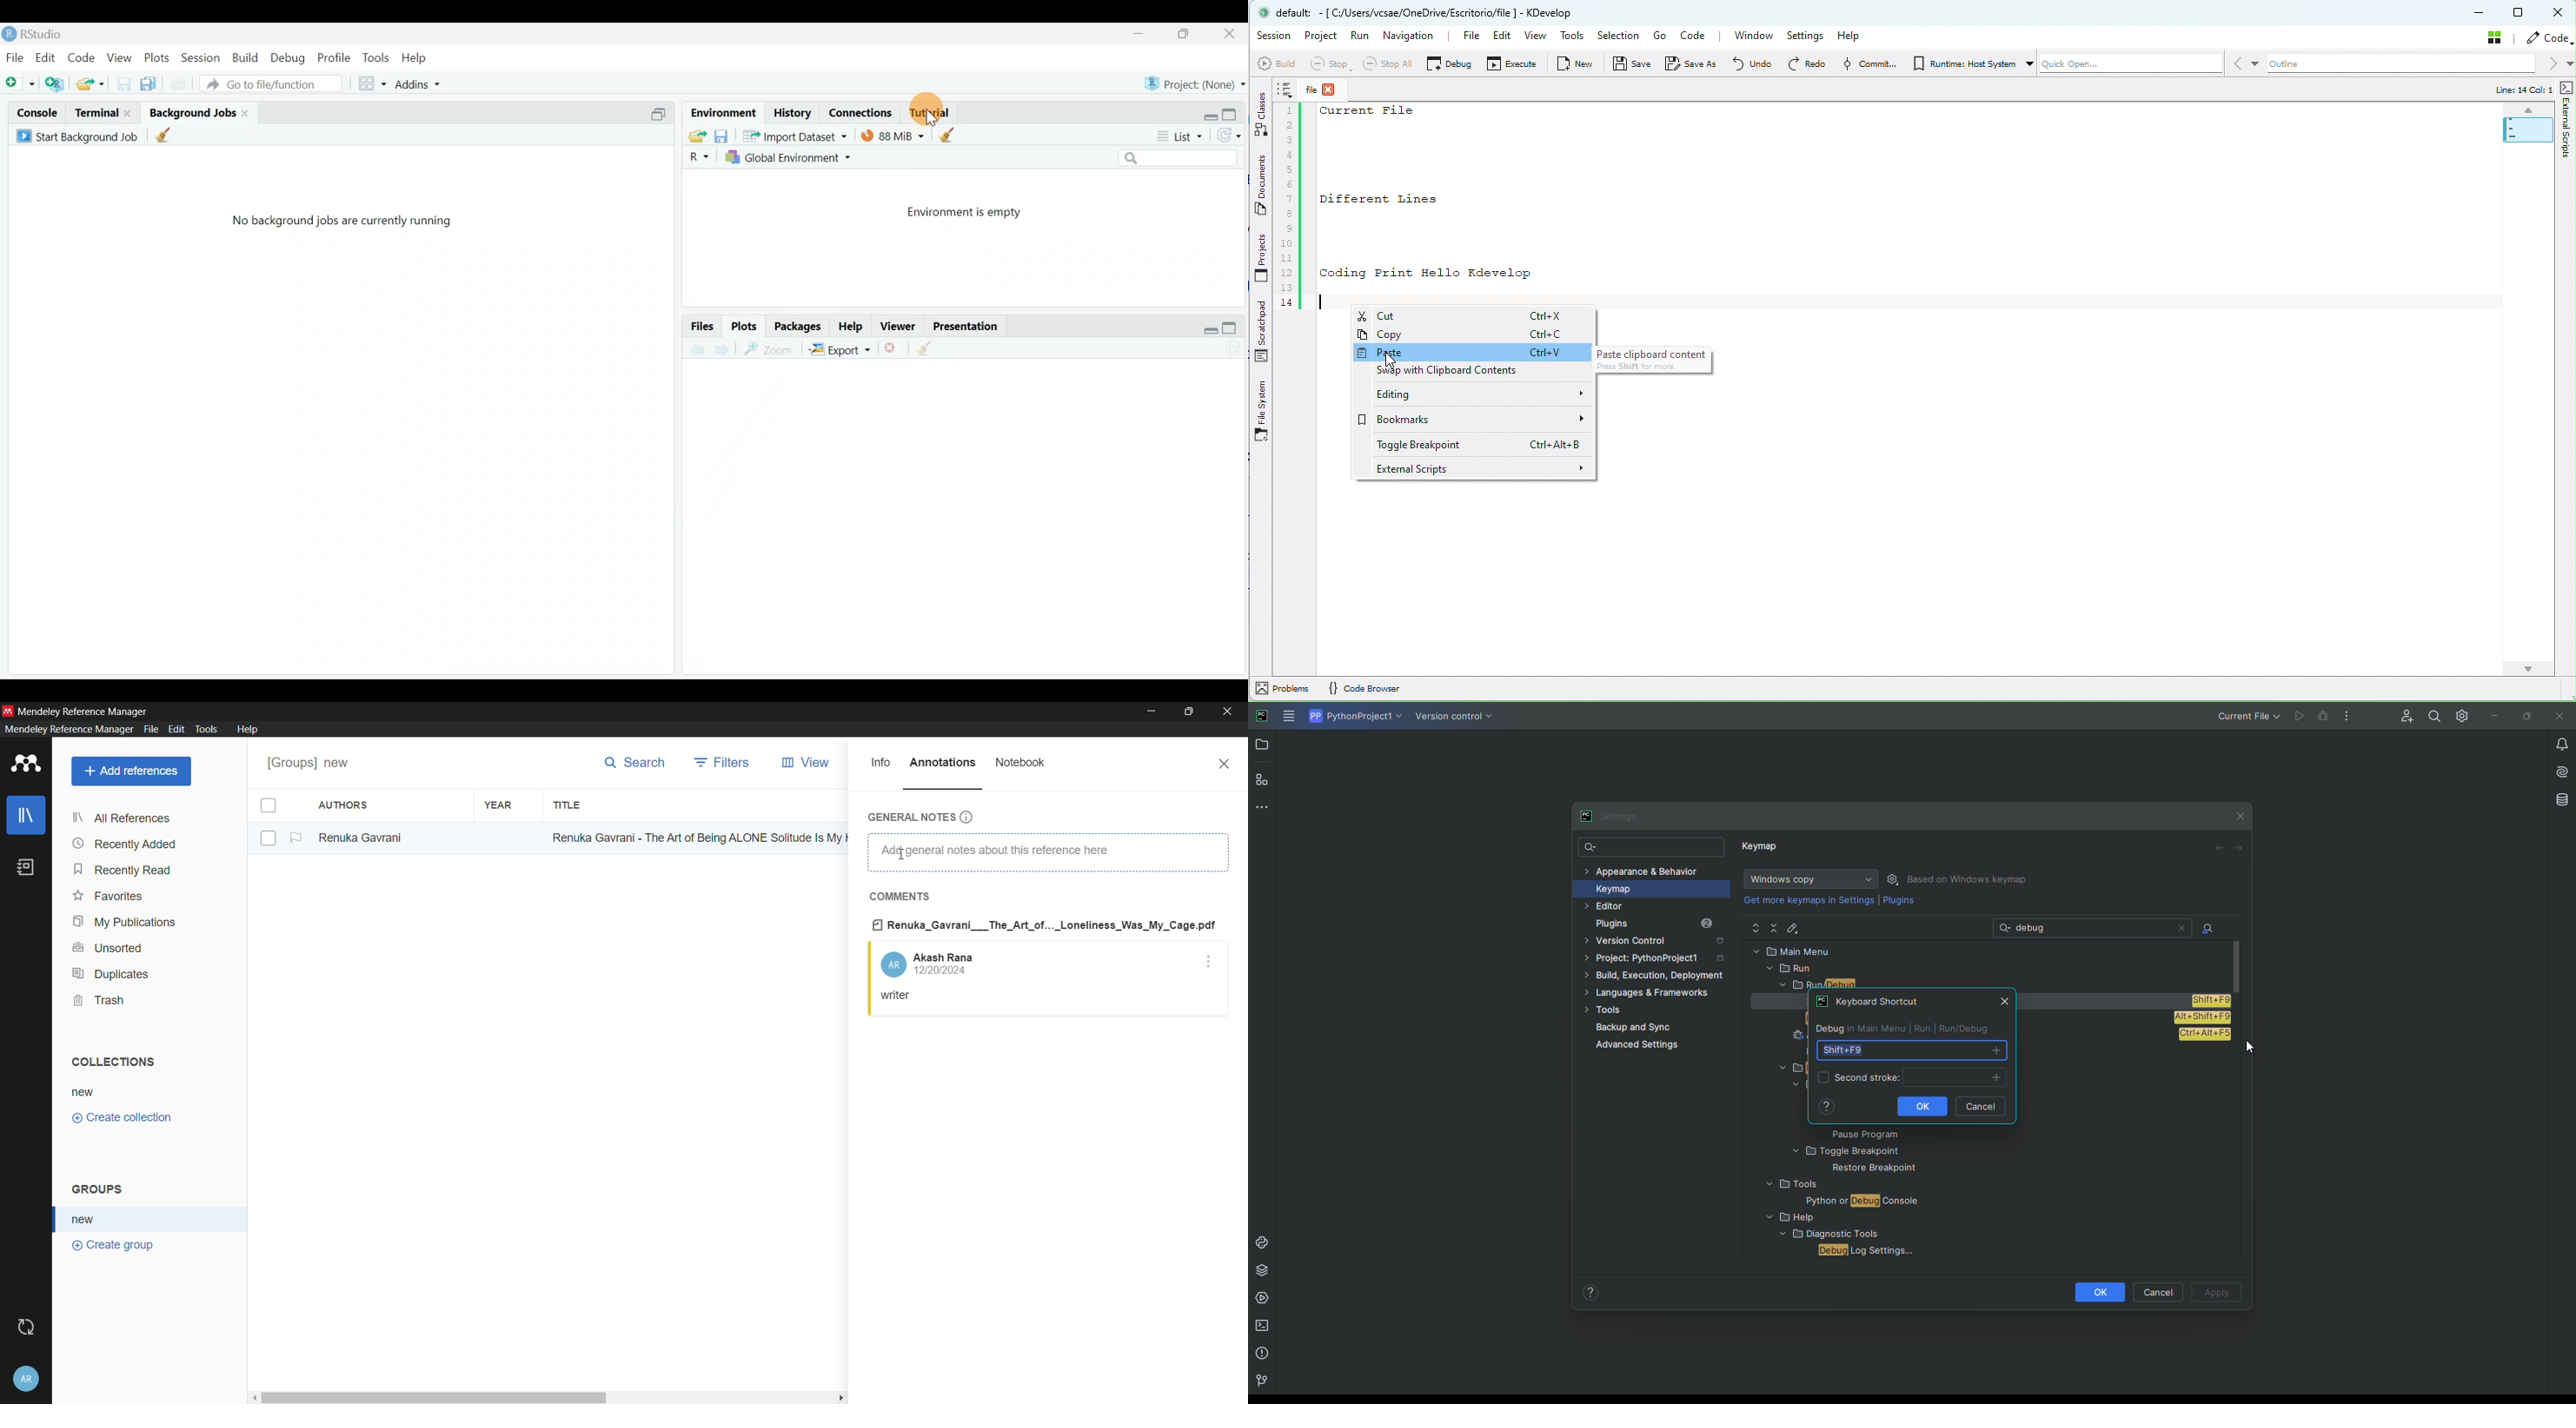 This screenshot has width=2576, height=1428. What do you see at coordinates (1193, 84) in the screenshot?
I see `Project: (None)` at bounding box center [1193, 84].